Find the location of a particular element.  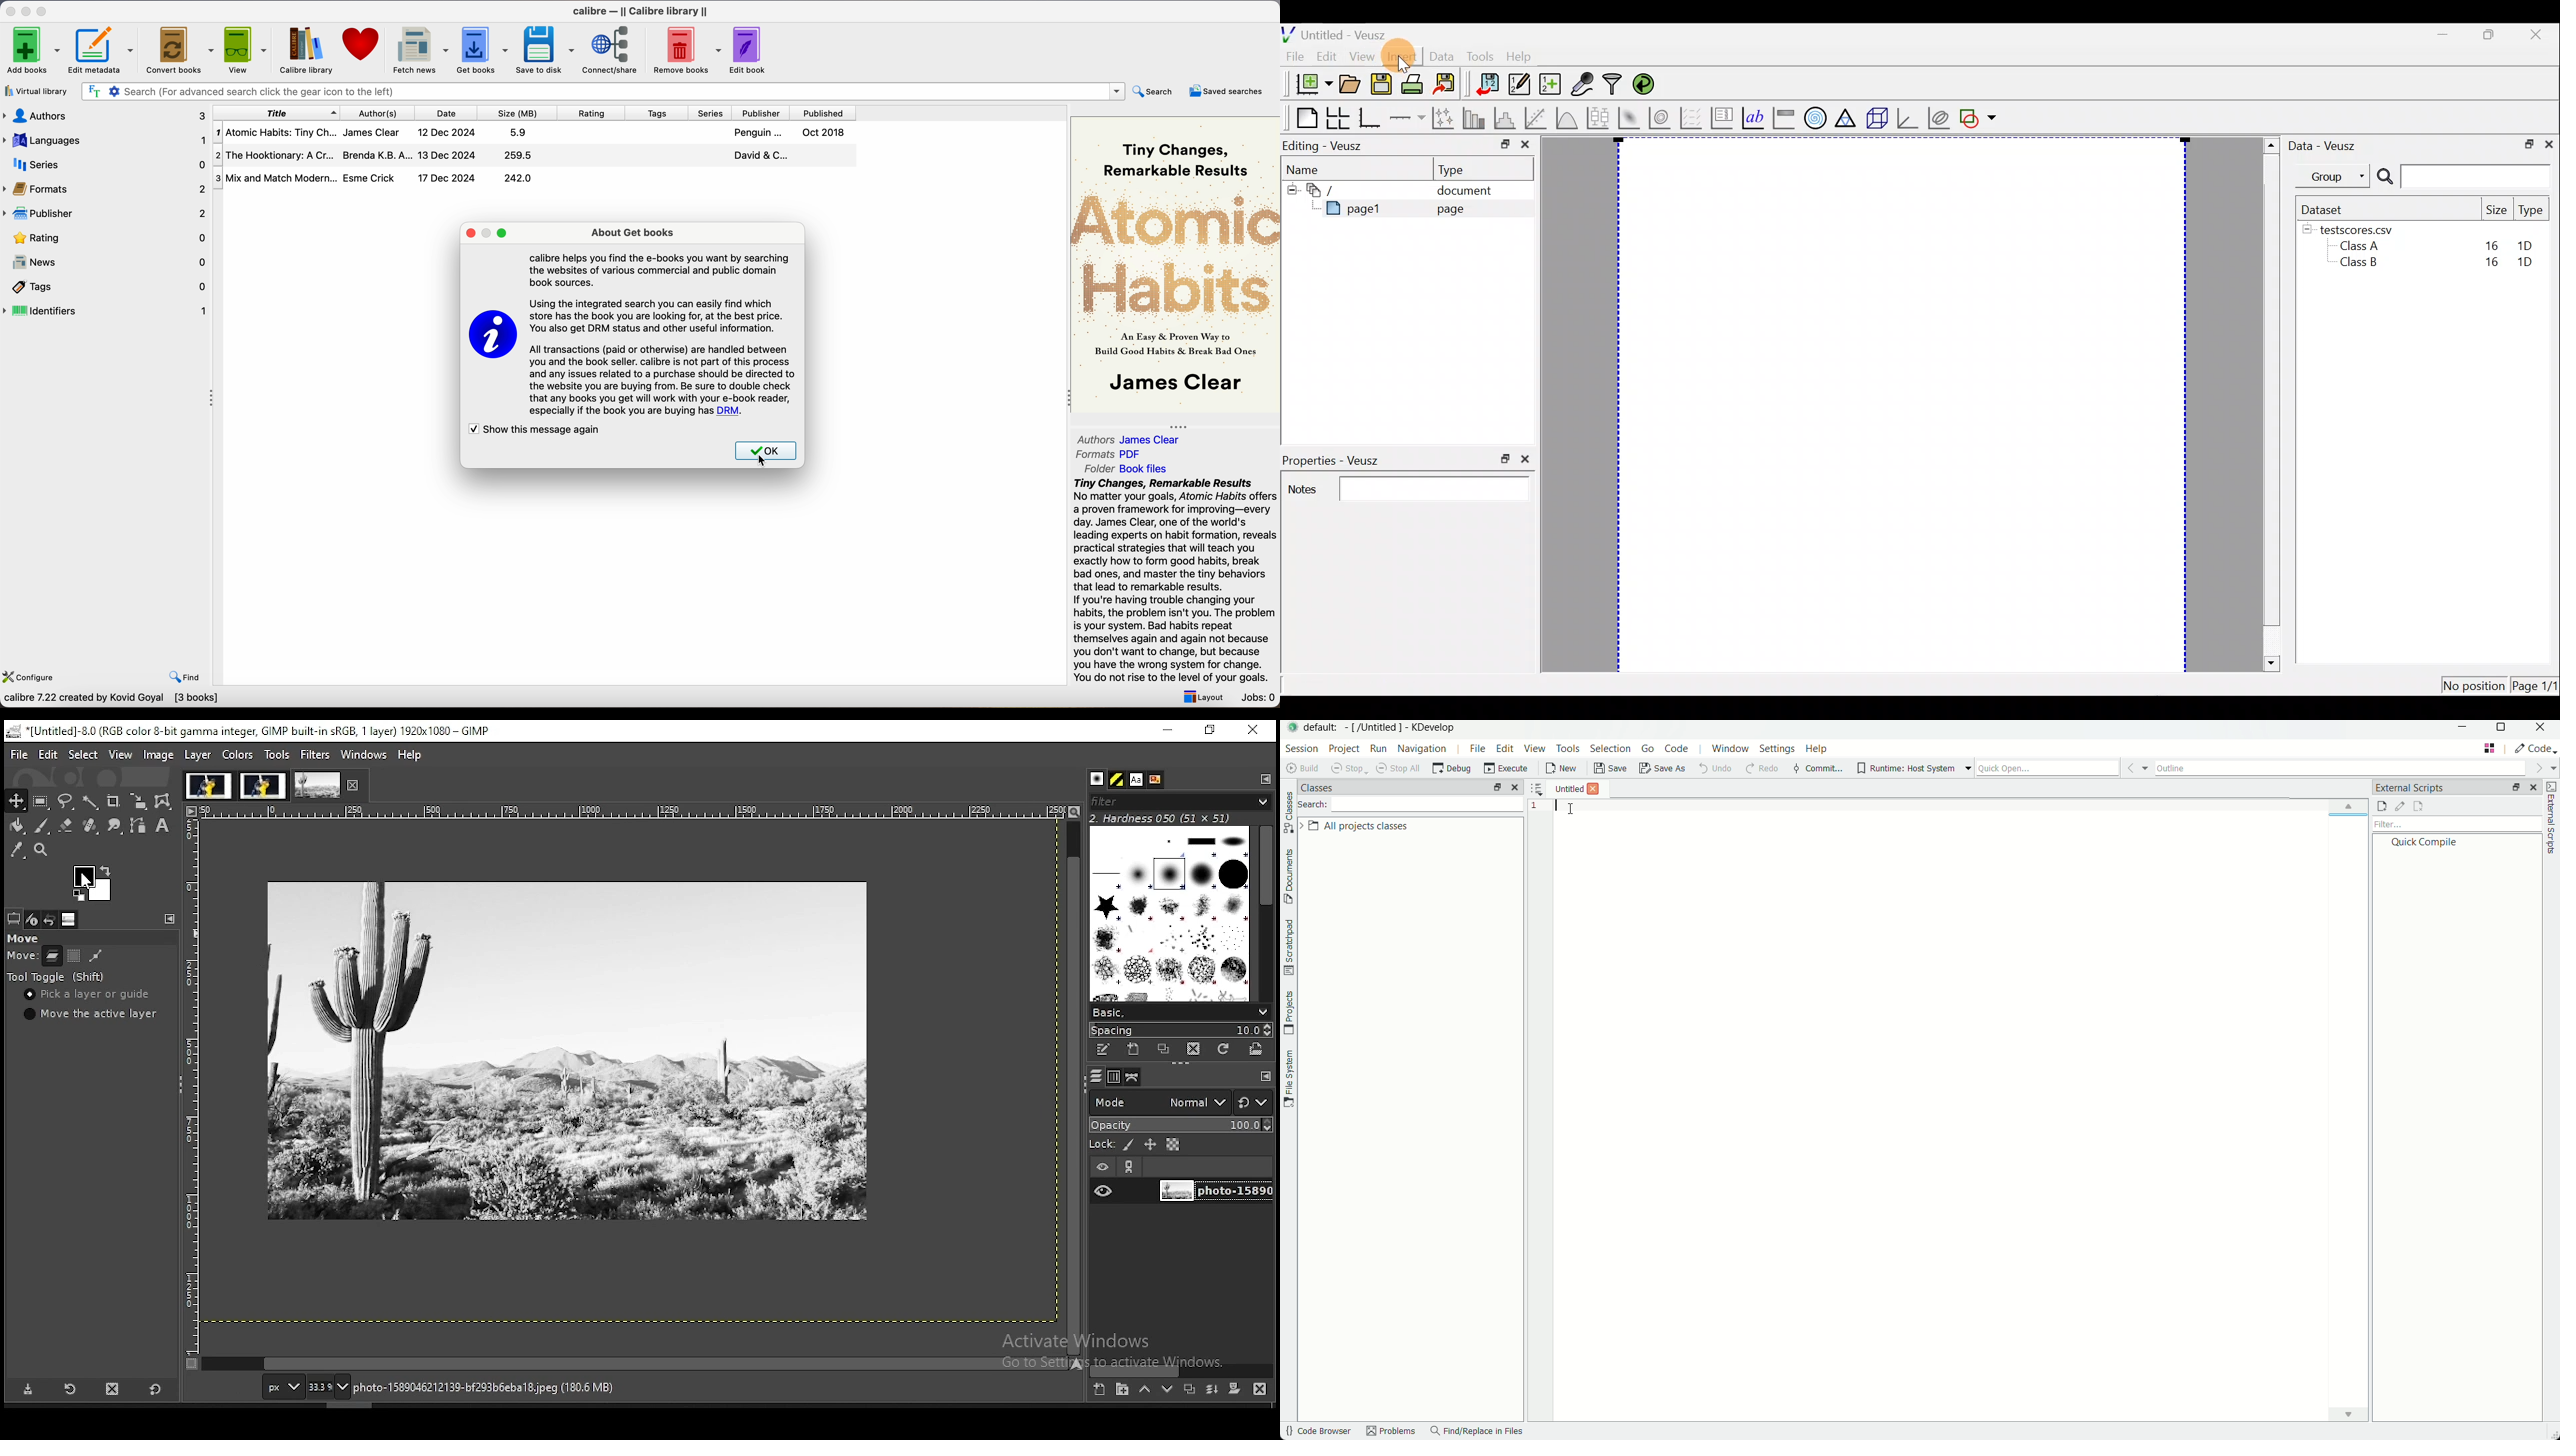

convert books is located at coordinates (181, 52).